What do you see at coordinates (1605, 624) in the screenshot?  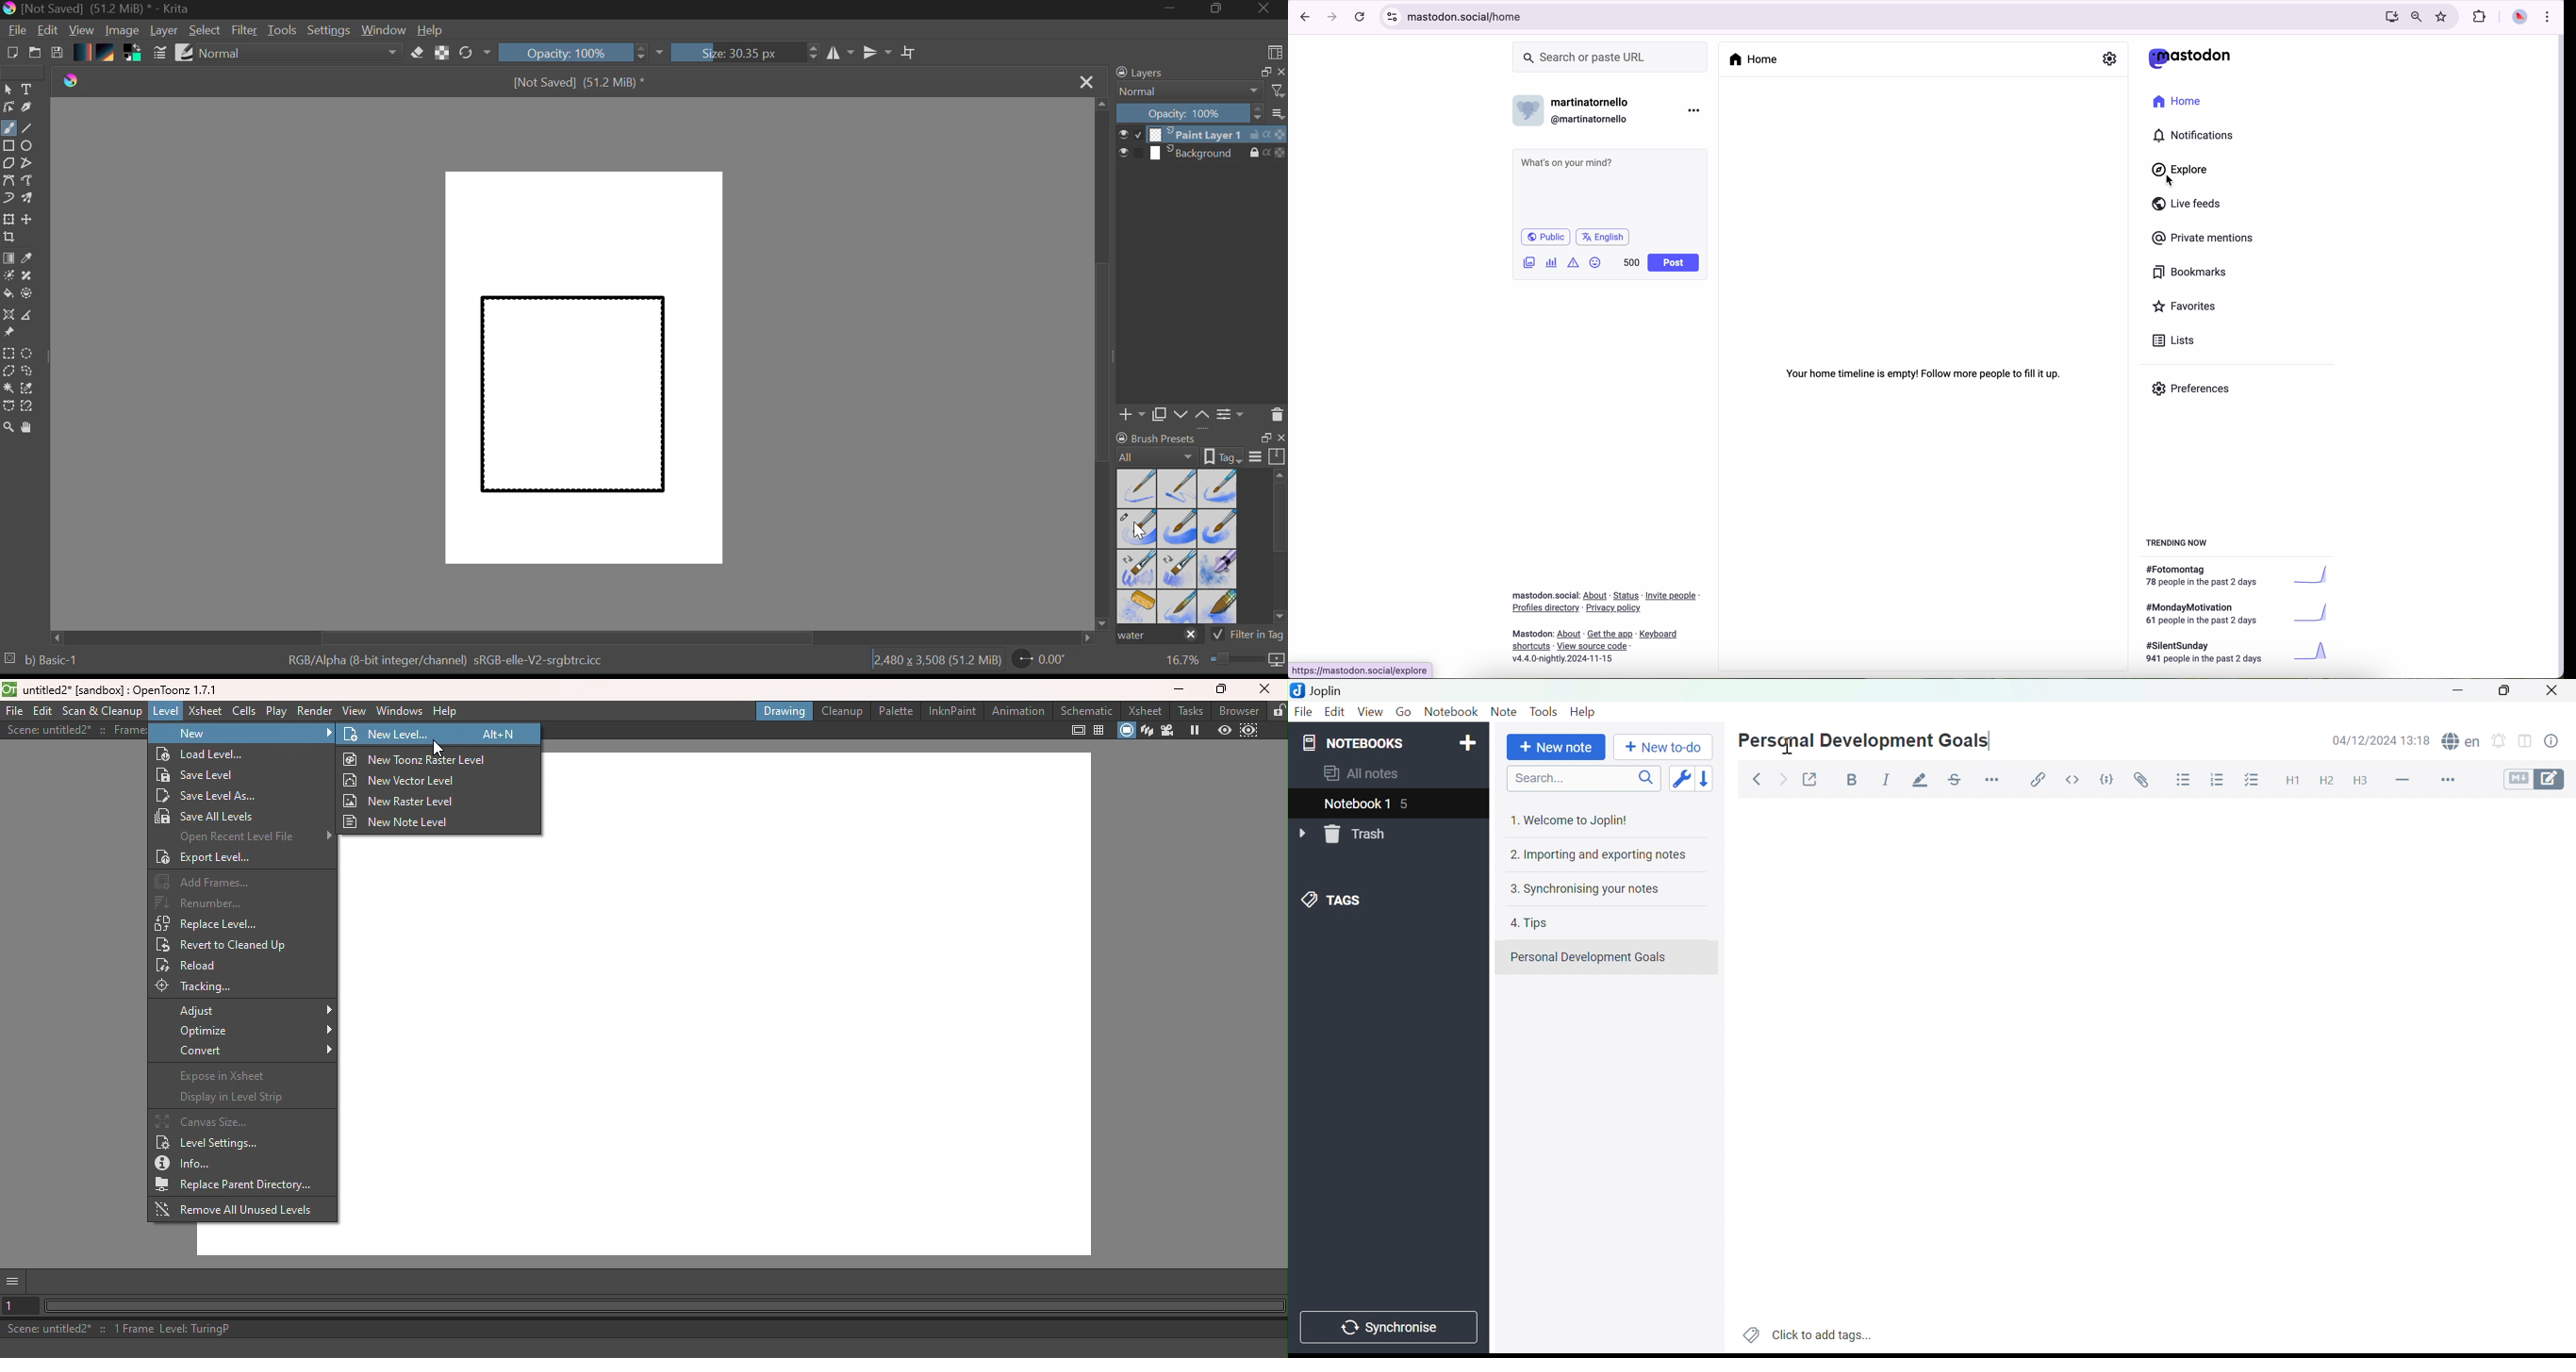 I see `about` at bounding box center [1605, 624].